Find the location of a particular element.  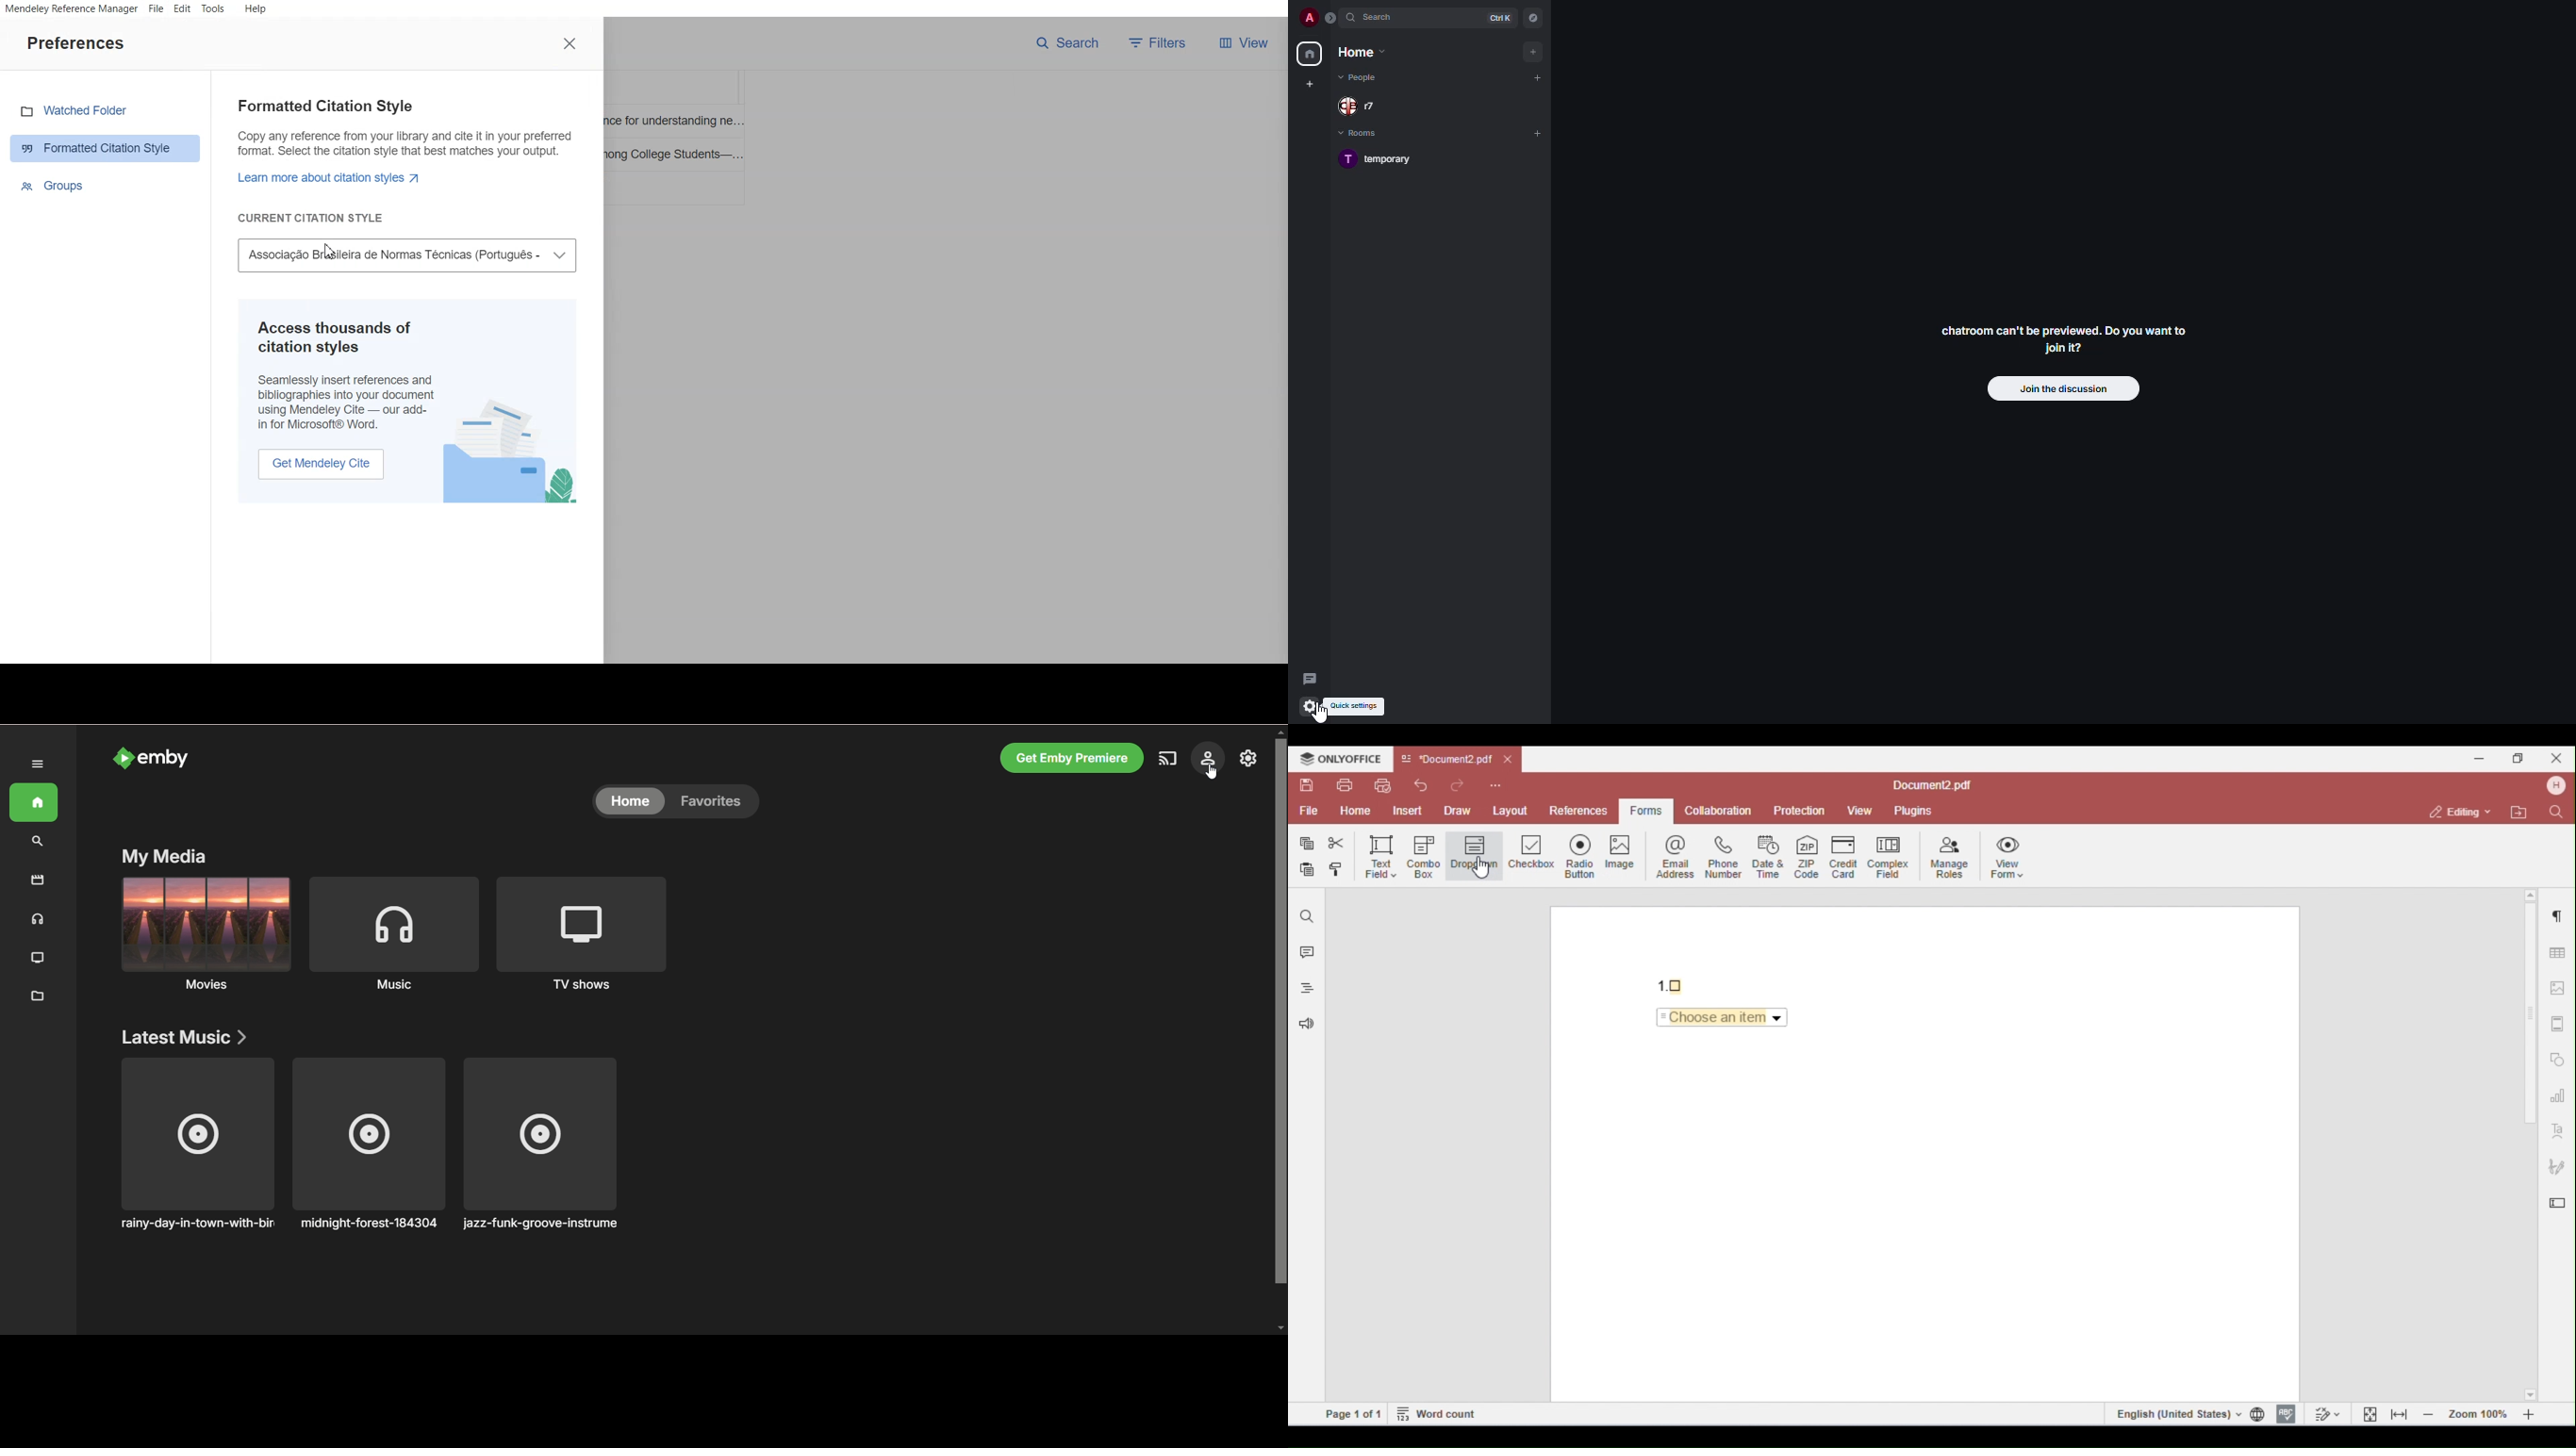

add is located at coordinates (1537, 132).